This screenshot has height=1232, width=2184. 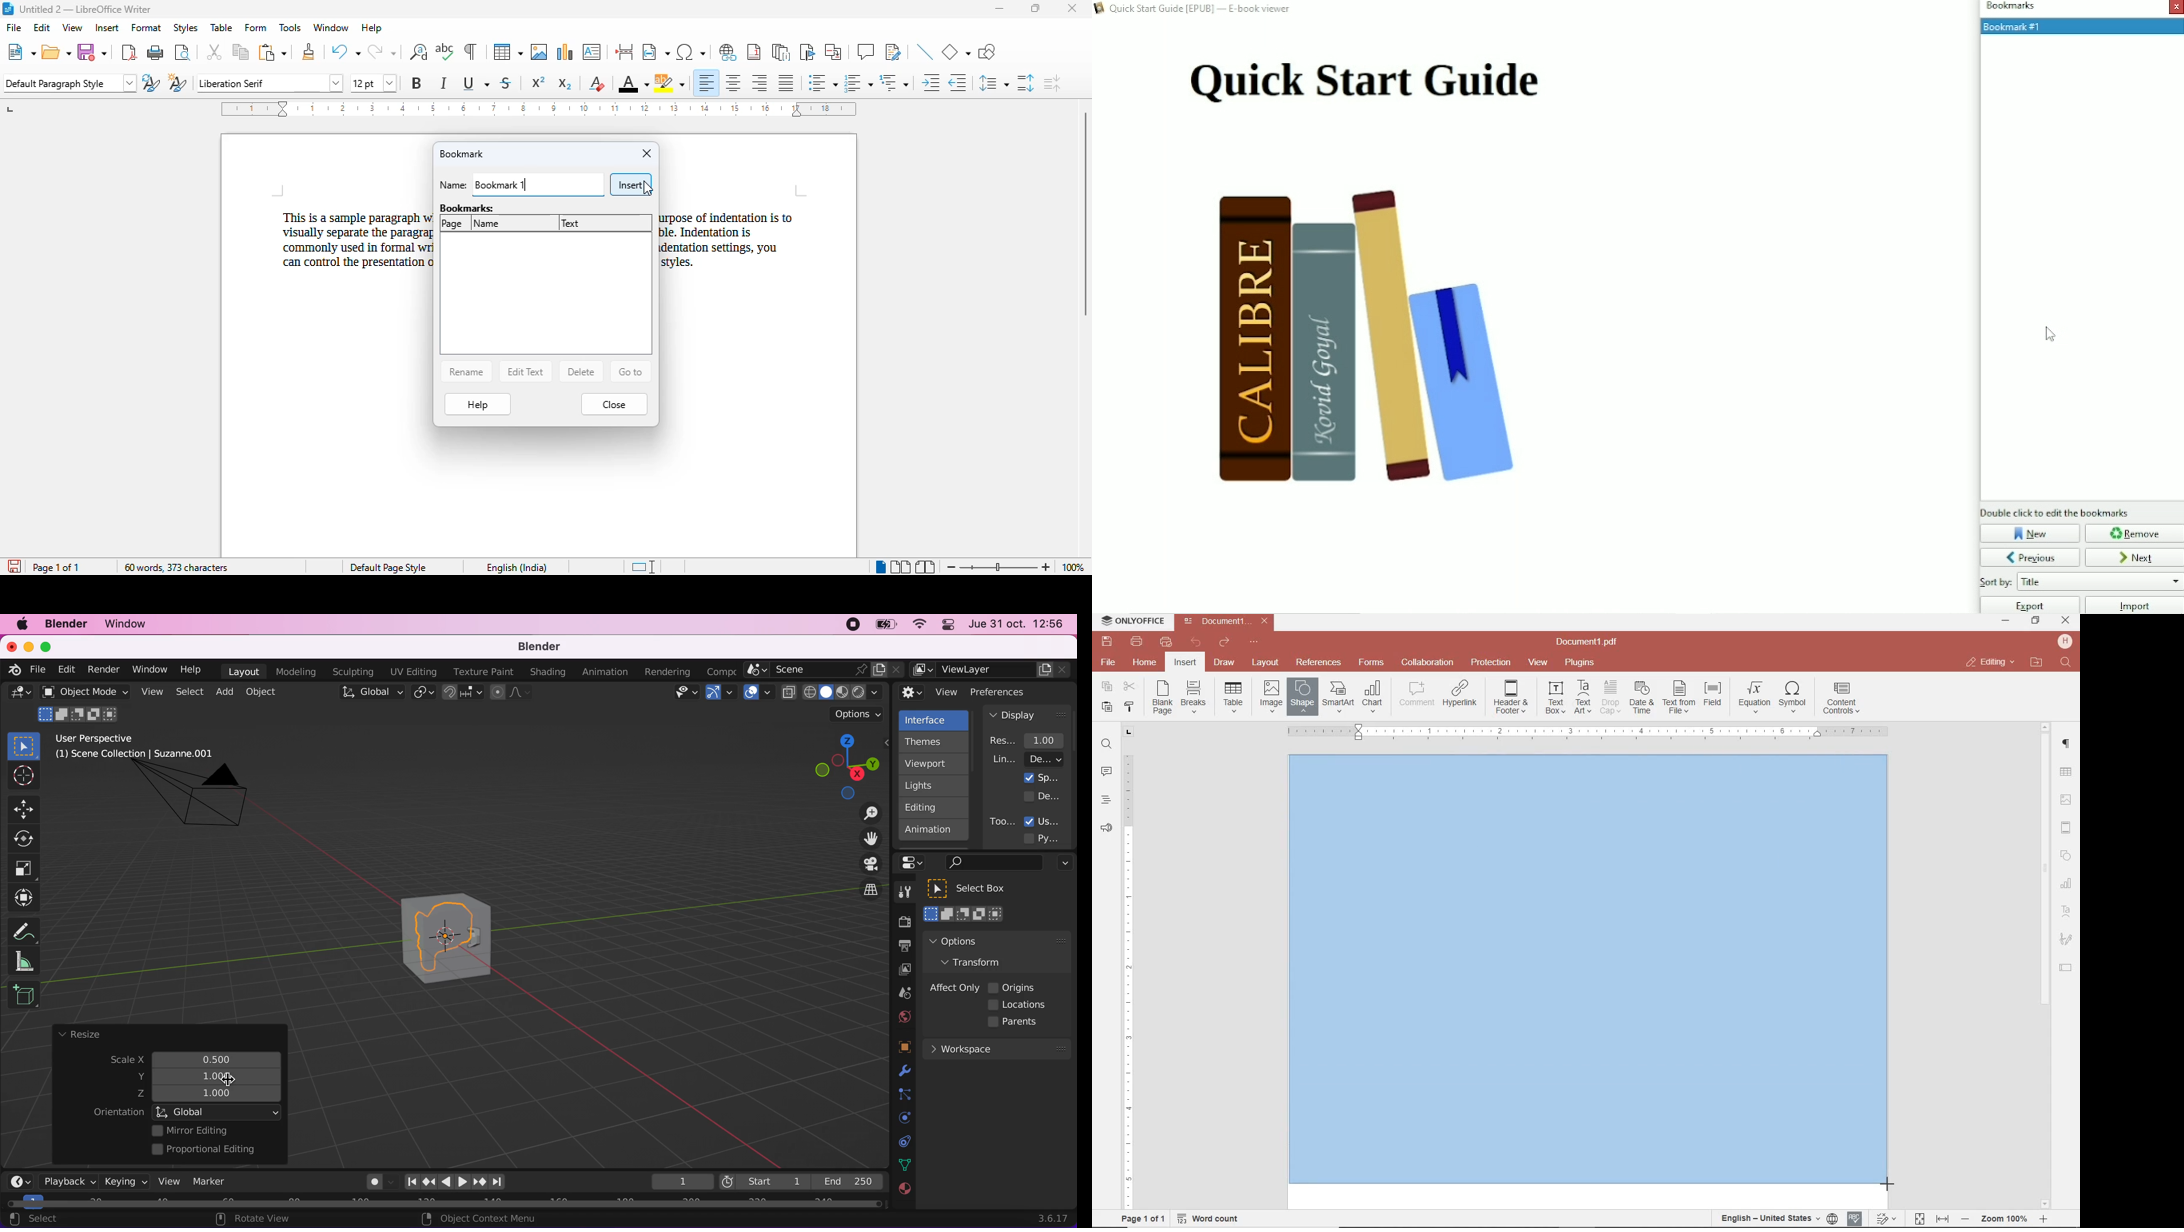 What do you see at coordinates (862, 897) in the screenshot?
I see `switch the current view` at bounding box center [862, 897].